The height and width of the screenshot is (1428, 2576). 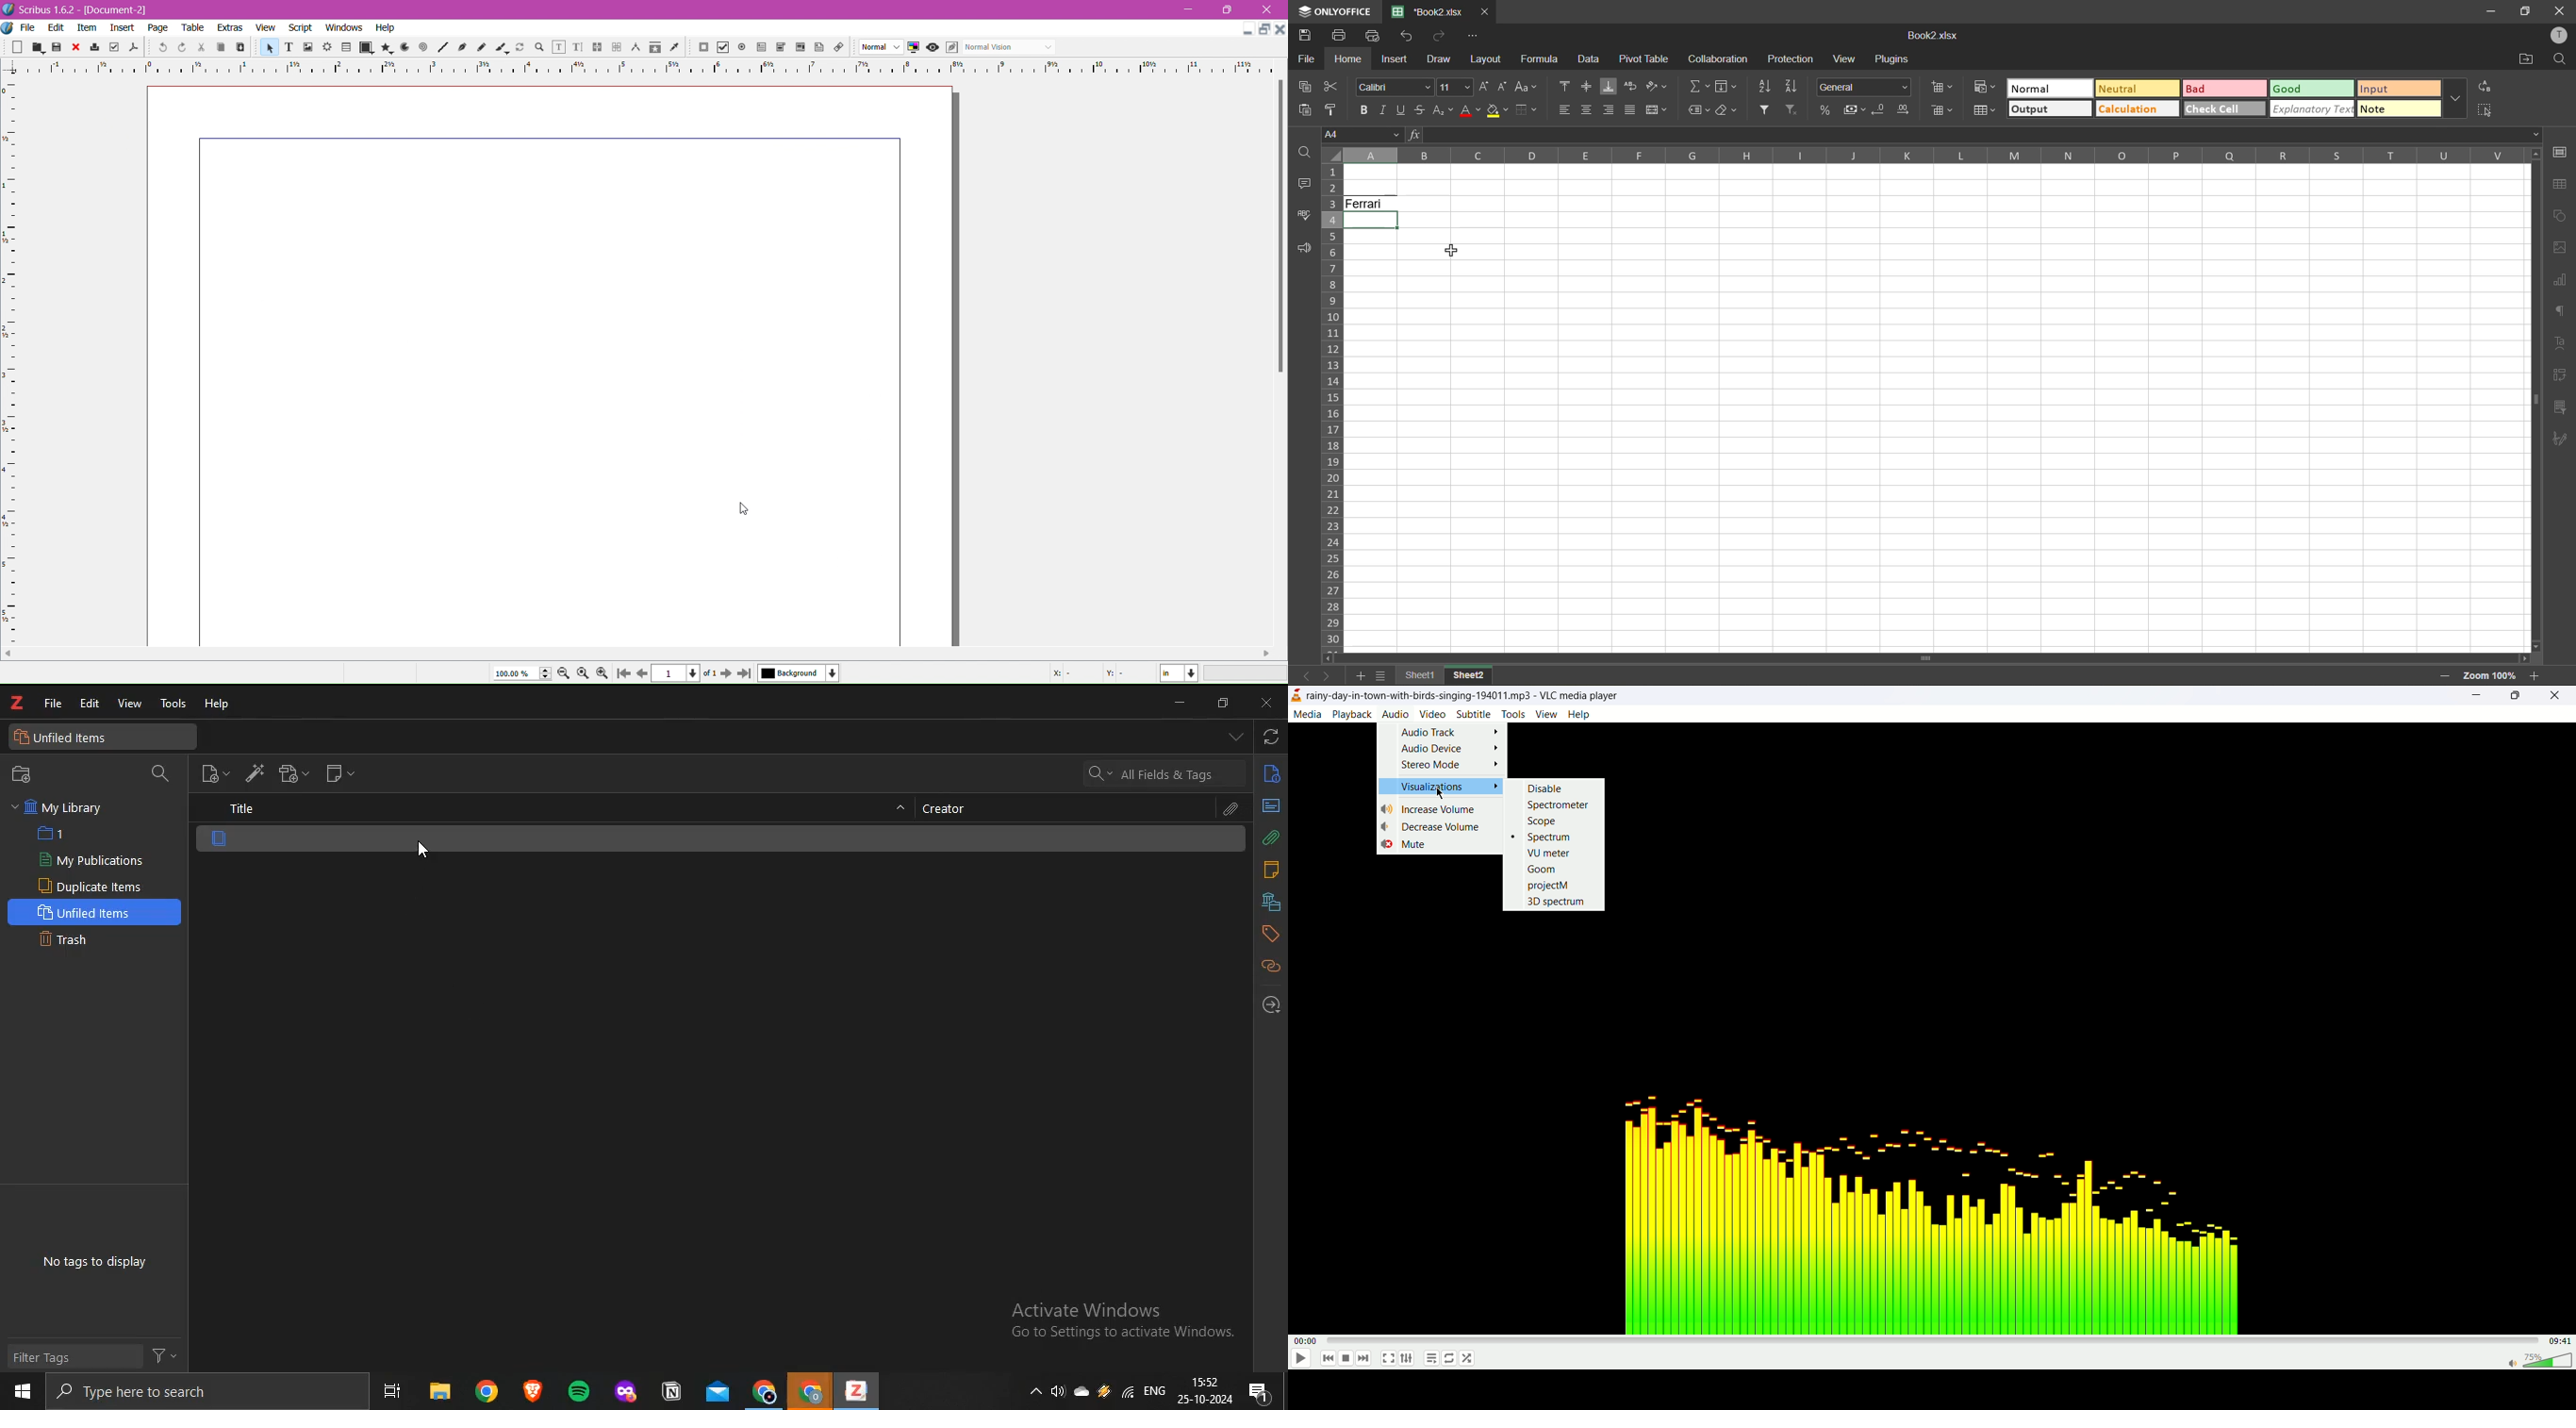 I want to click on view, so click(x=128, y=705).